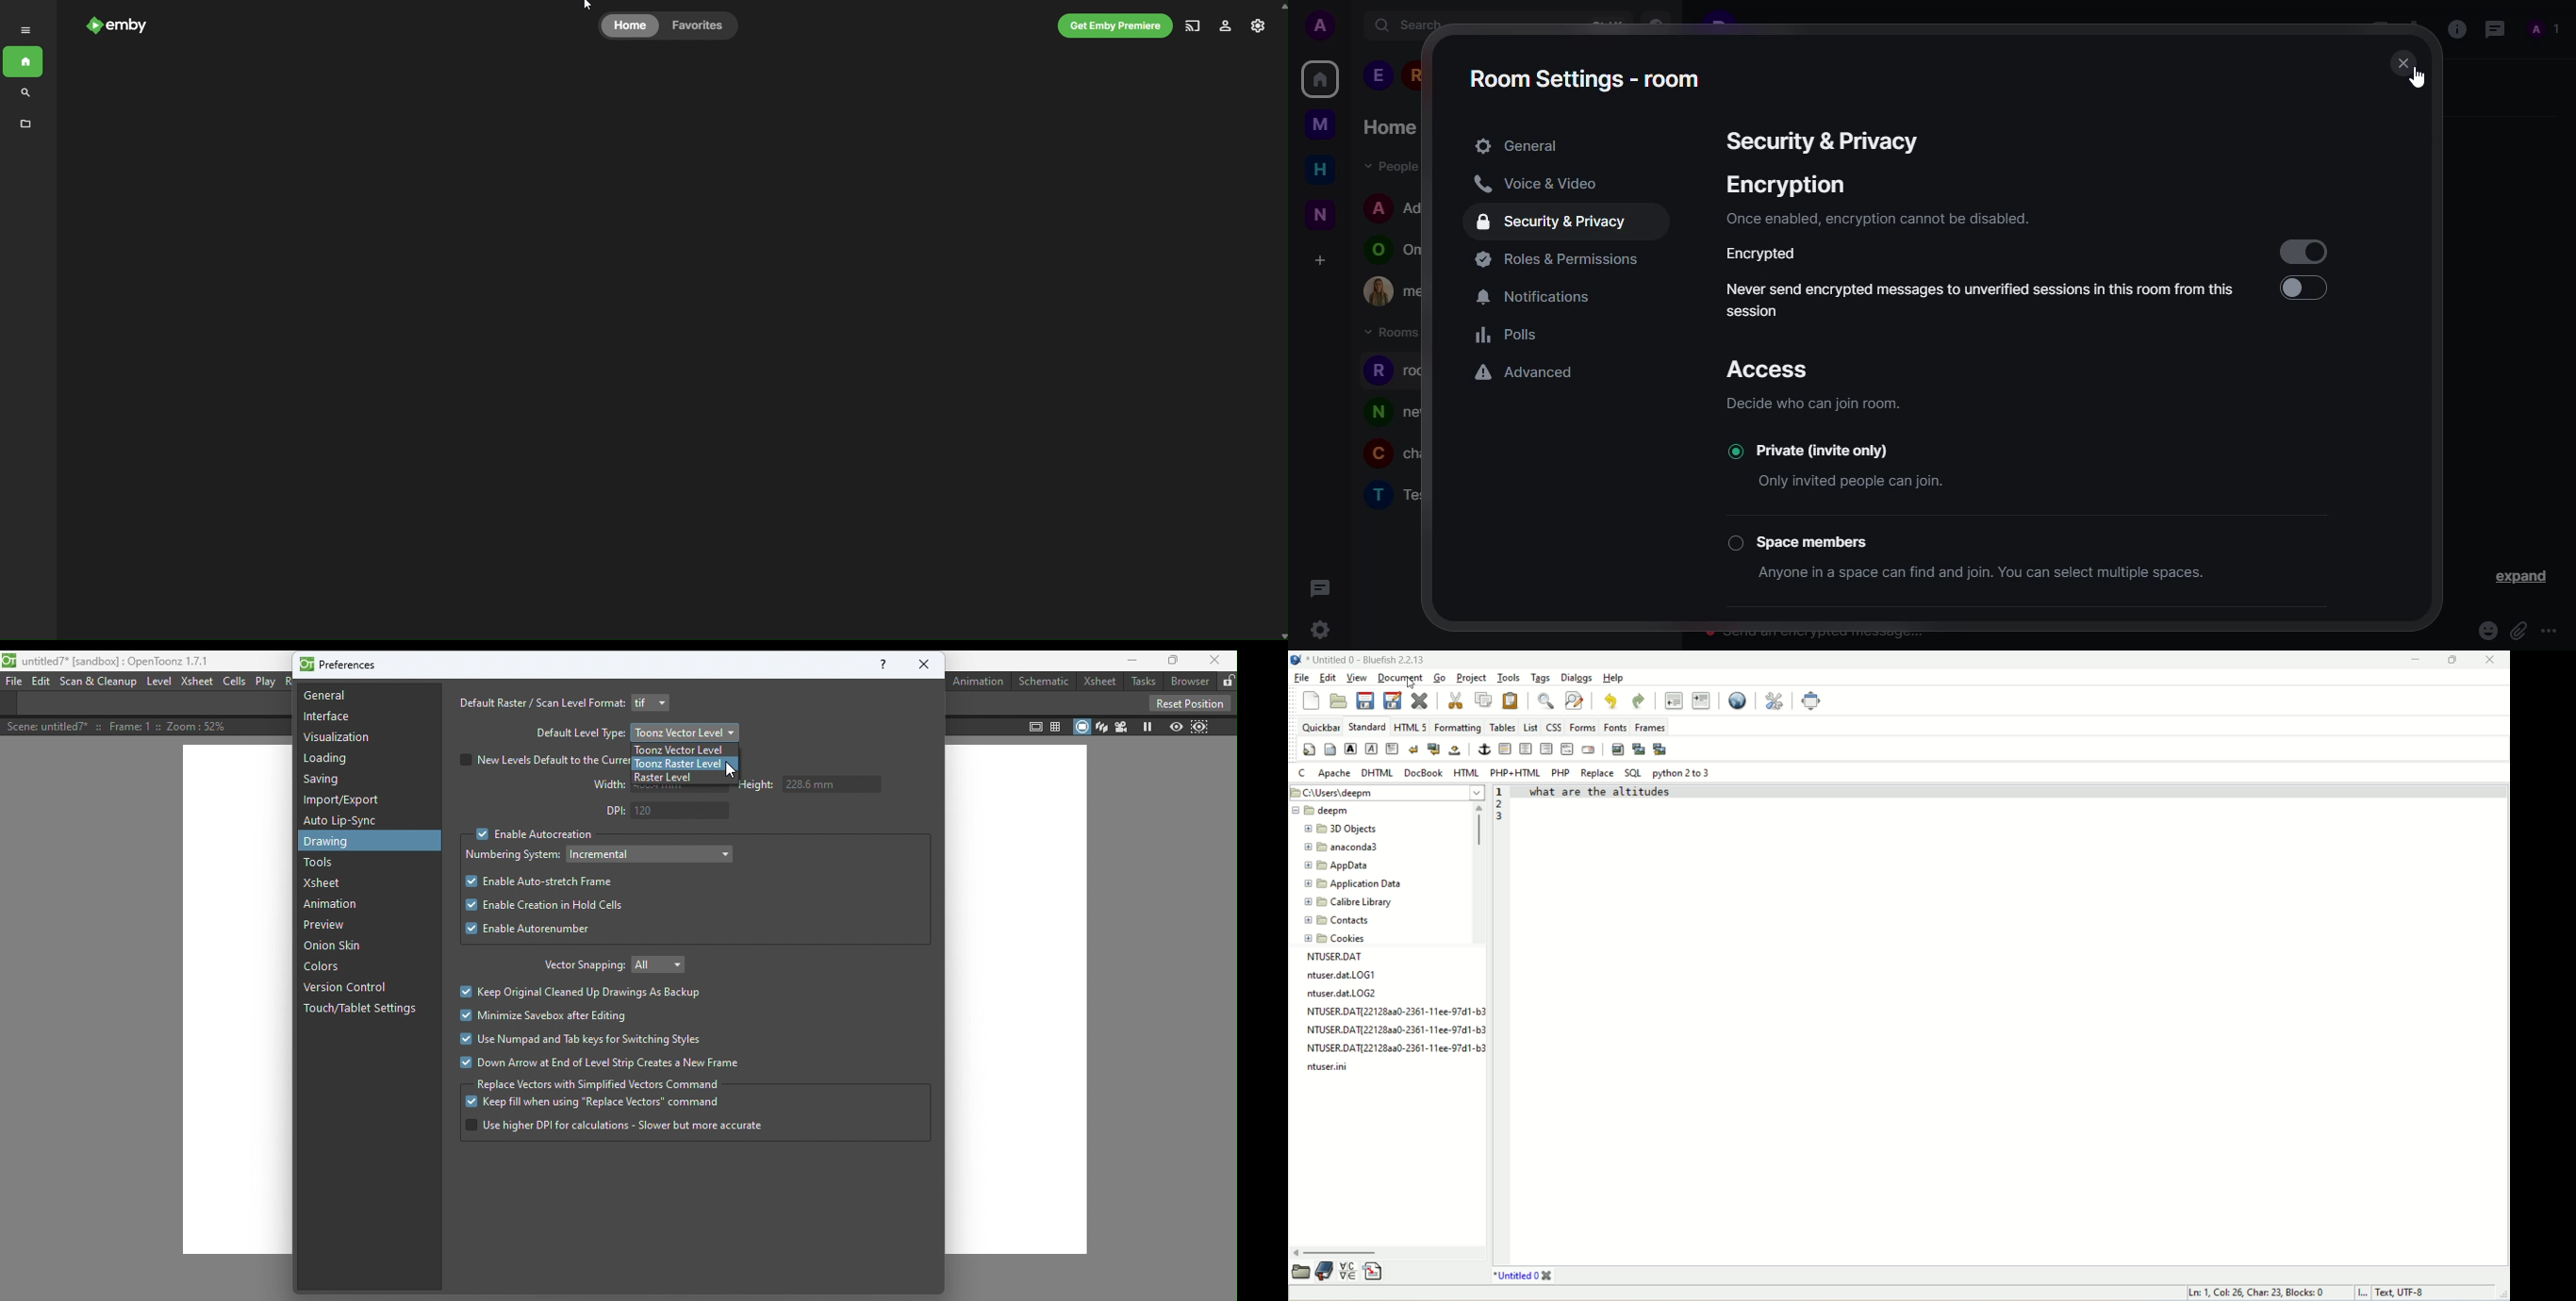 The height and width of the screenshot is (1316, 2576). Describe the element at coordinates (1371, 749) in the screenshot. I see `emphasize` at that location.